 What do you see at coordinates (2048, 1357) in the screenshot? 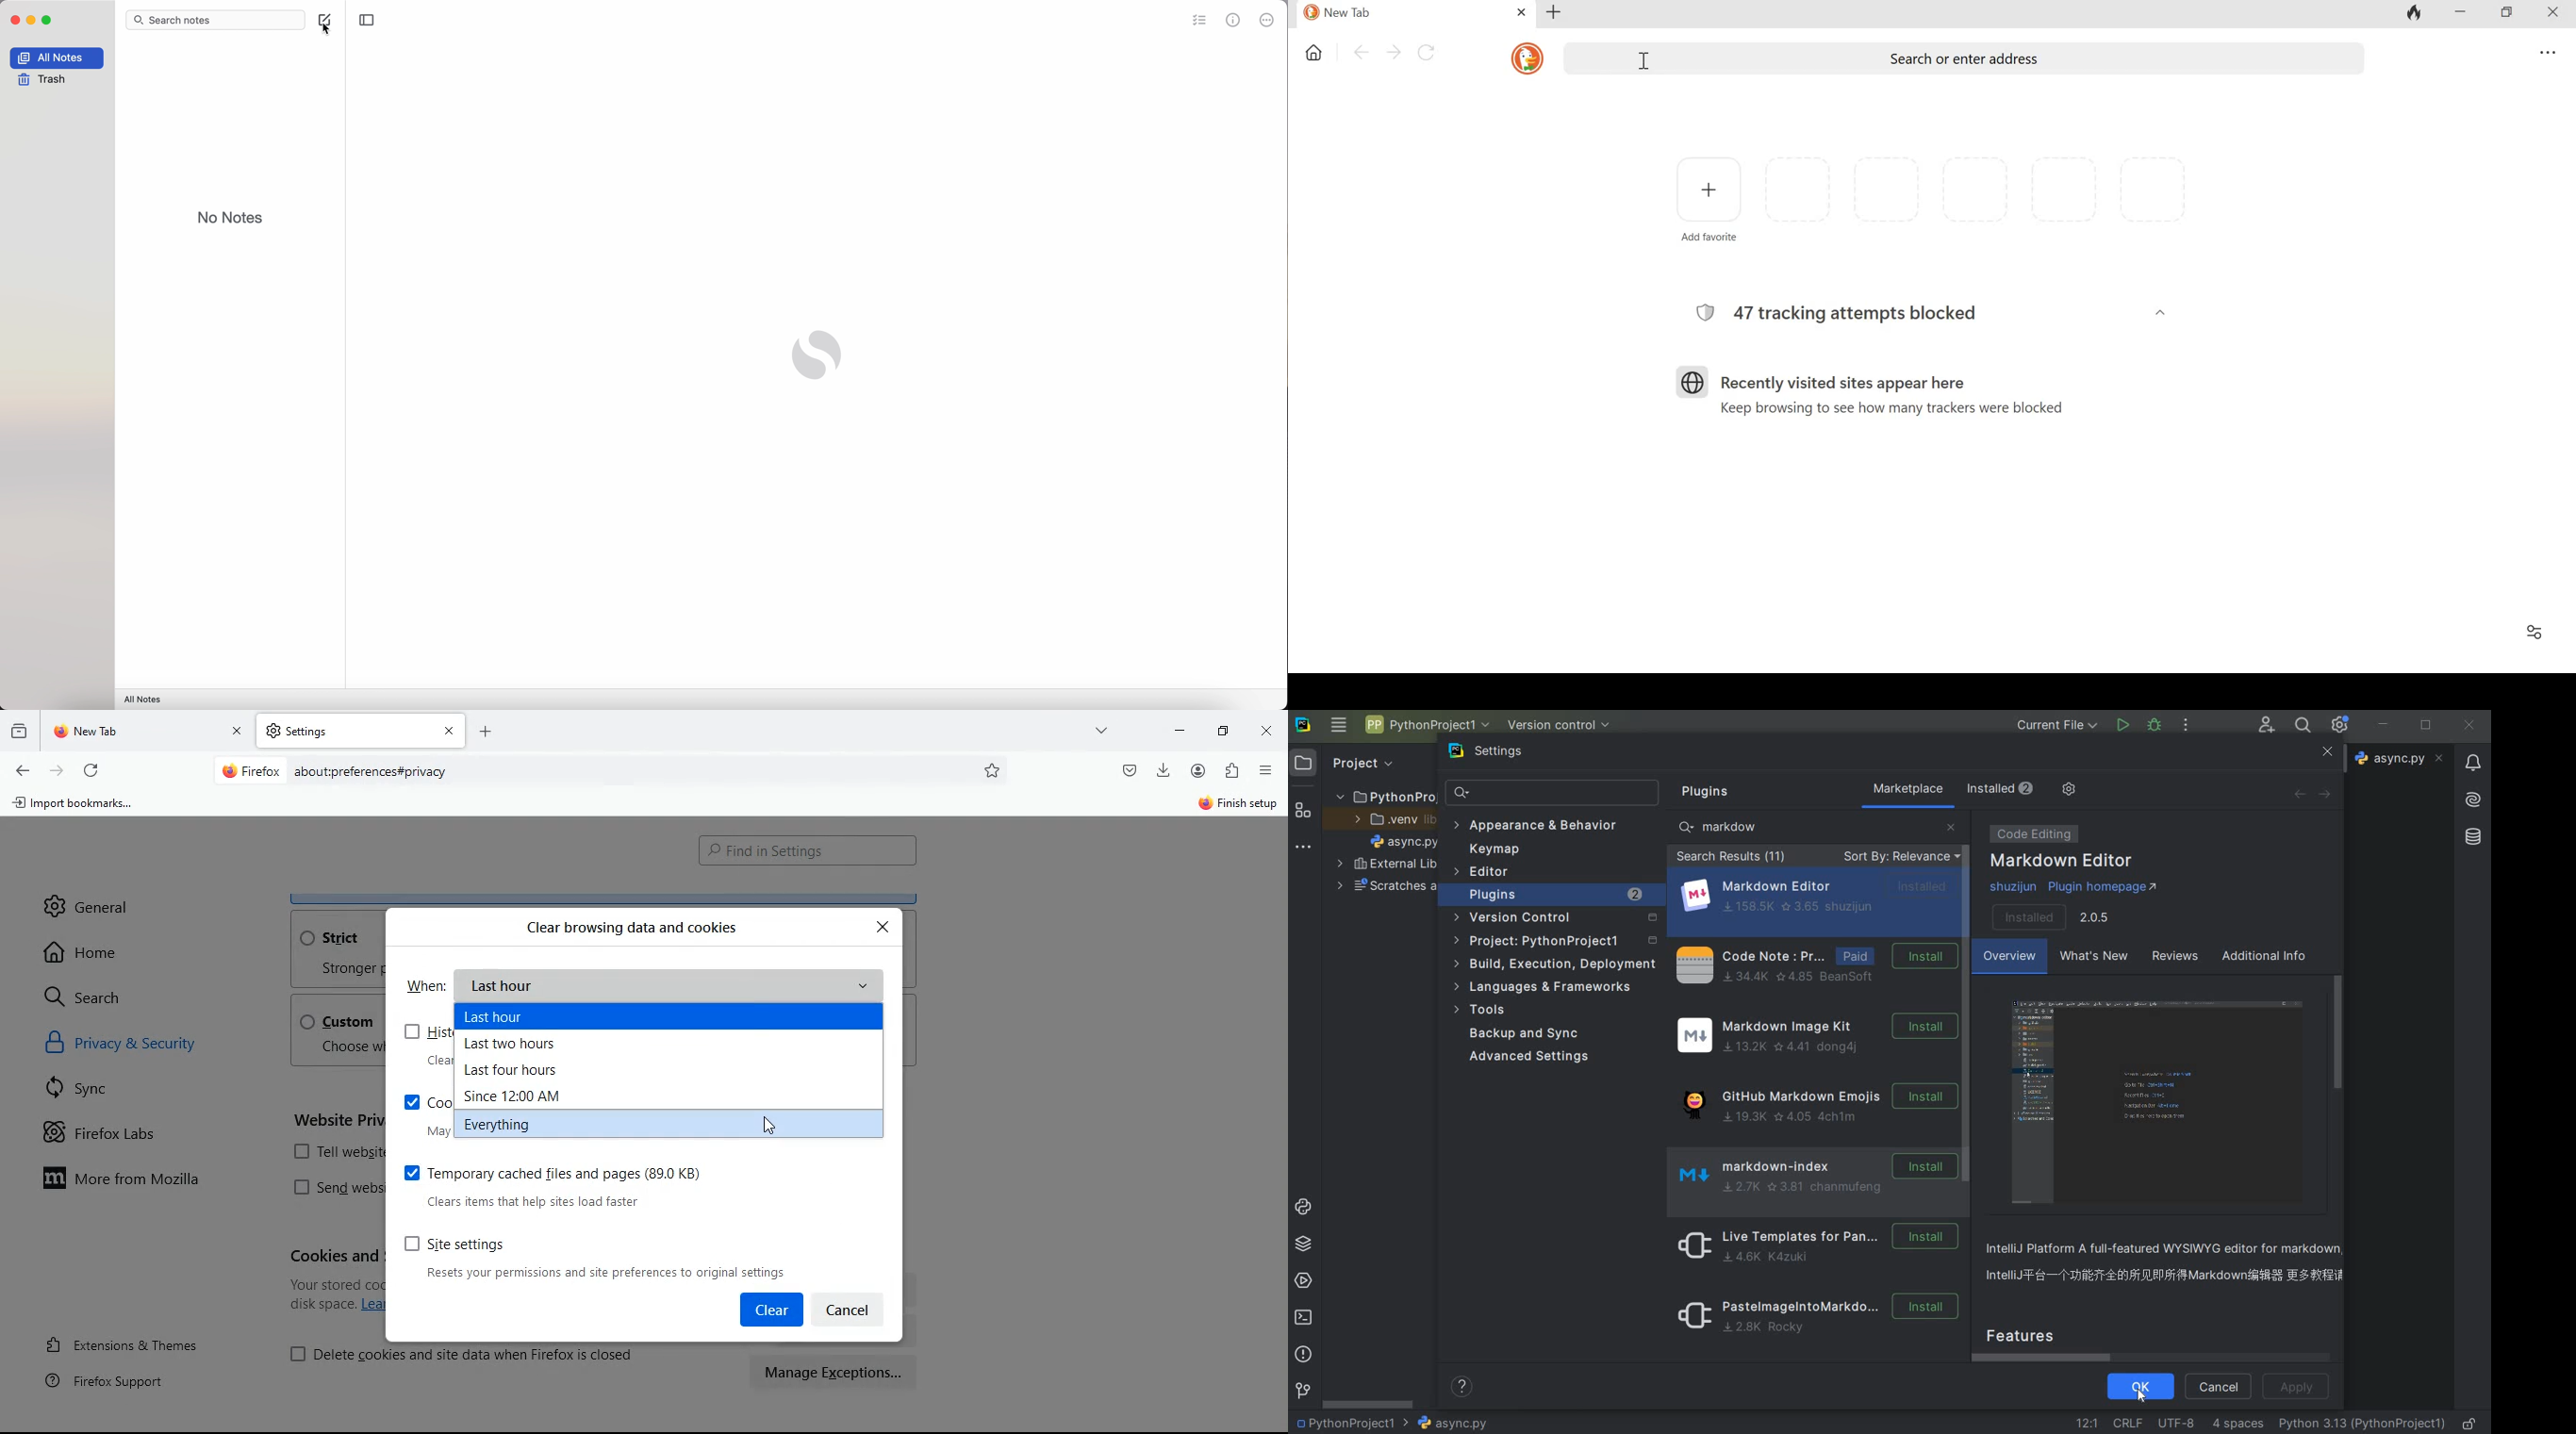
I see `scrollbar` at bounding box center [2048, 1357].